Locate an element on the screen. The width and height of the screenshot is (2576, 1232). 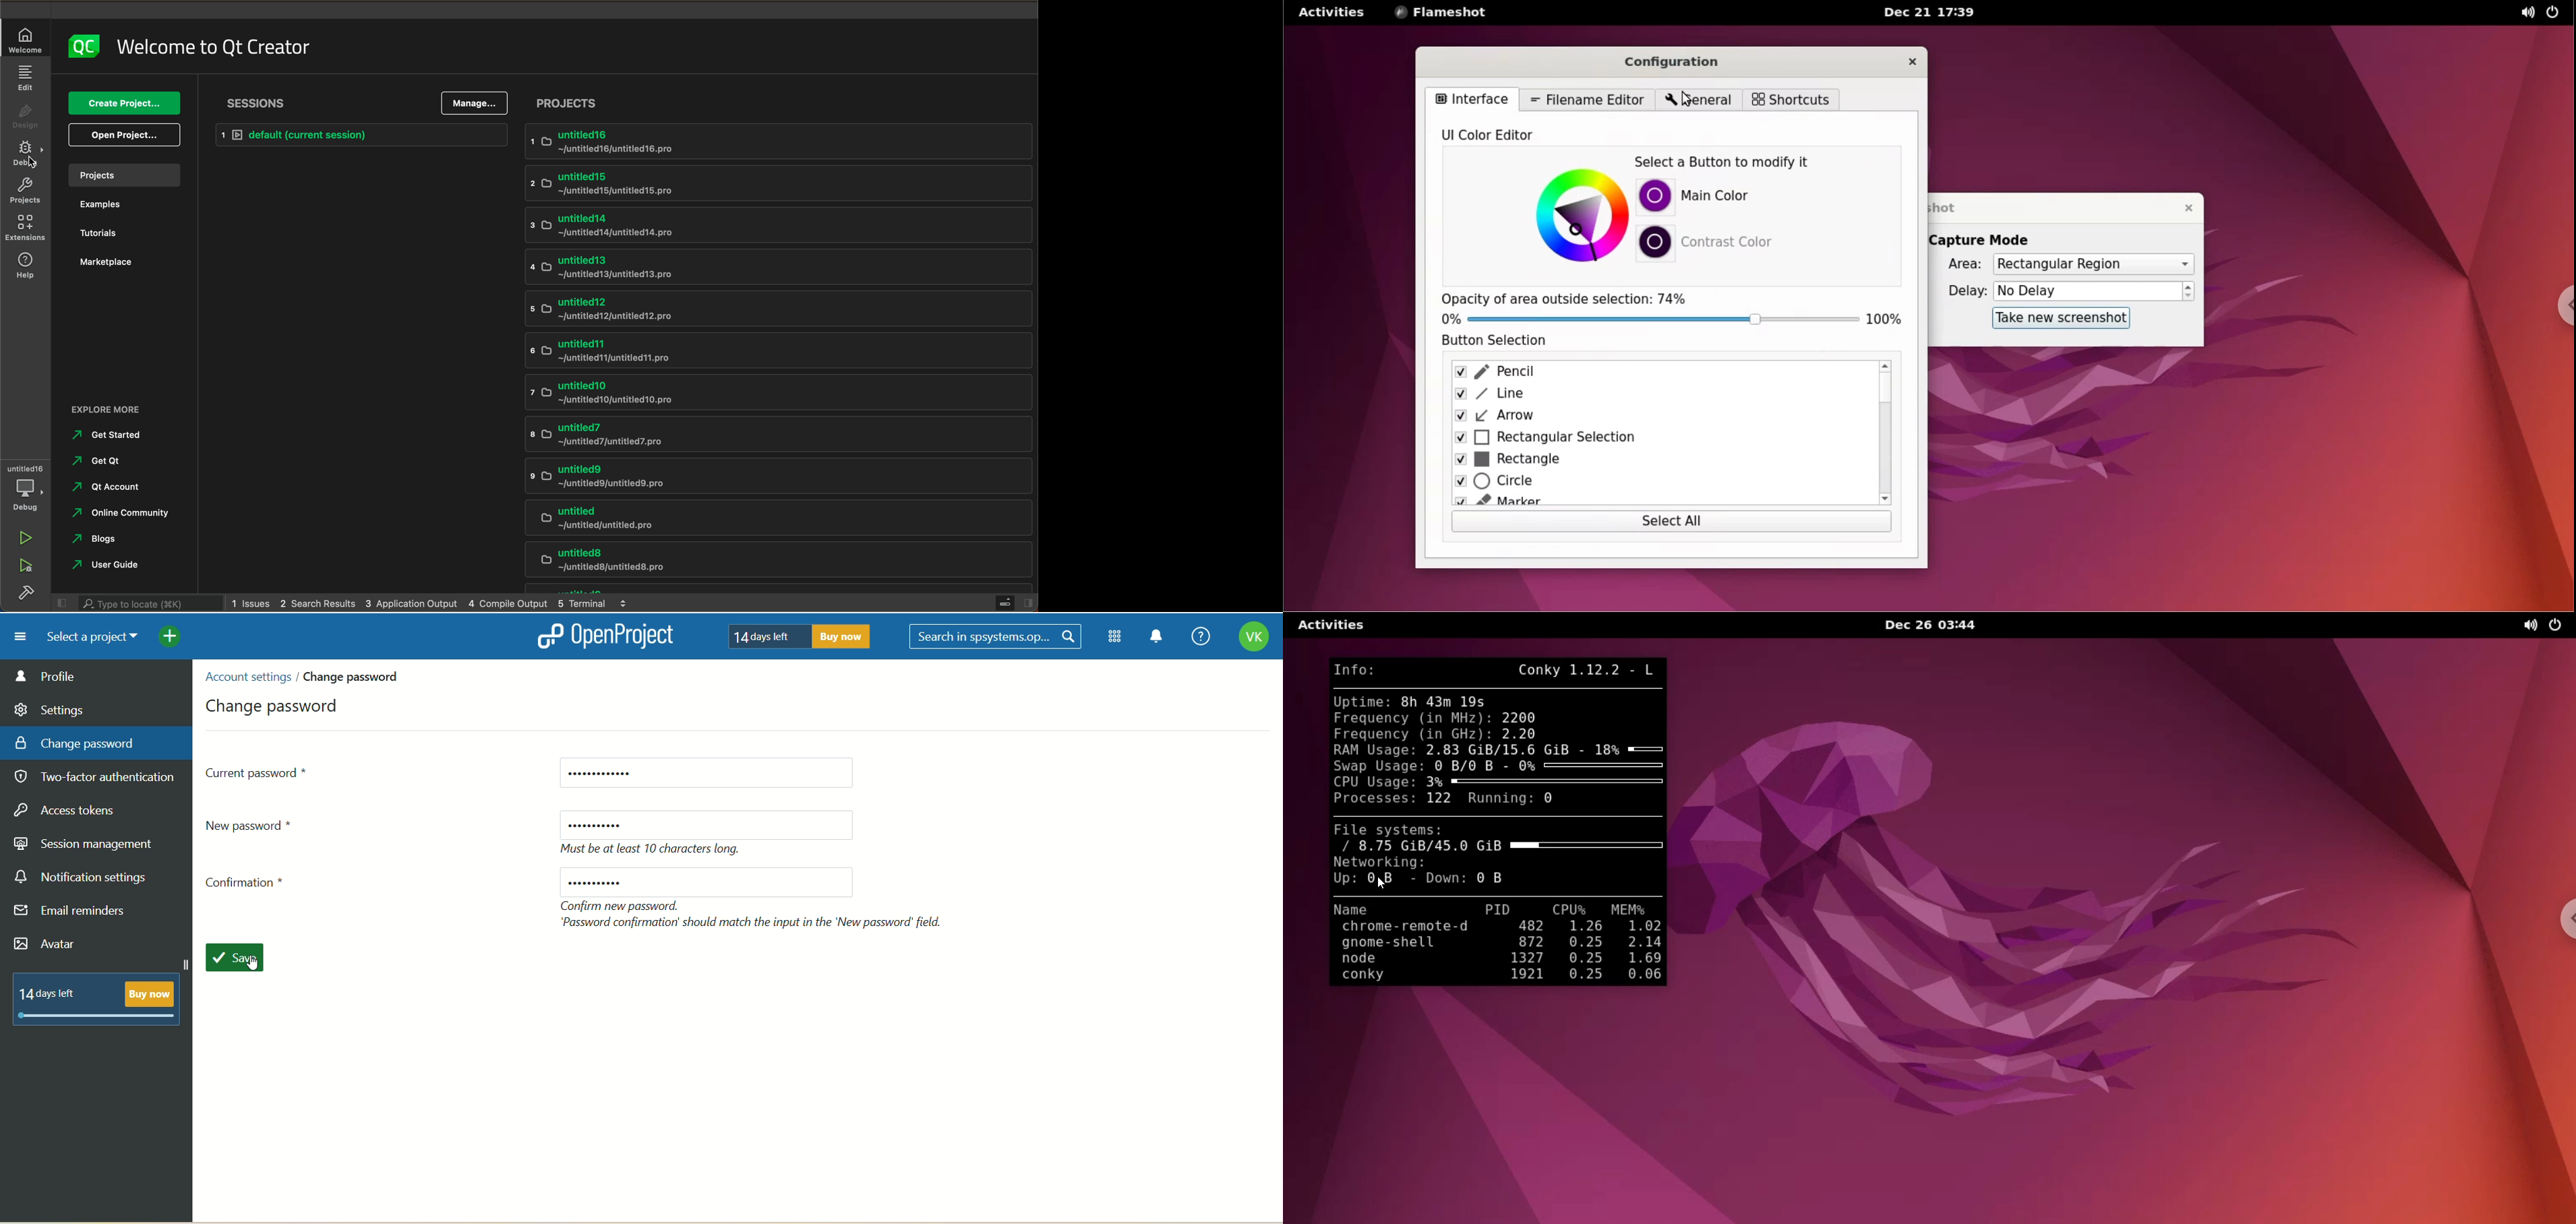
search is located at coordinates (998, 637).